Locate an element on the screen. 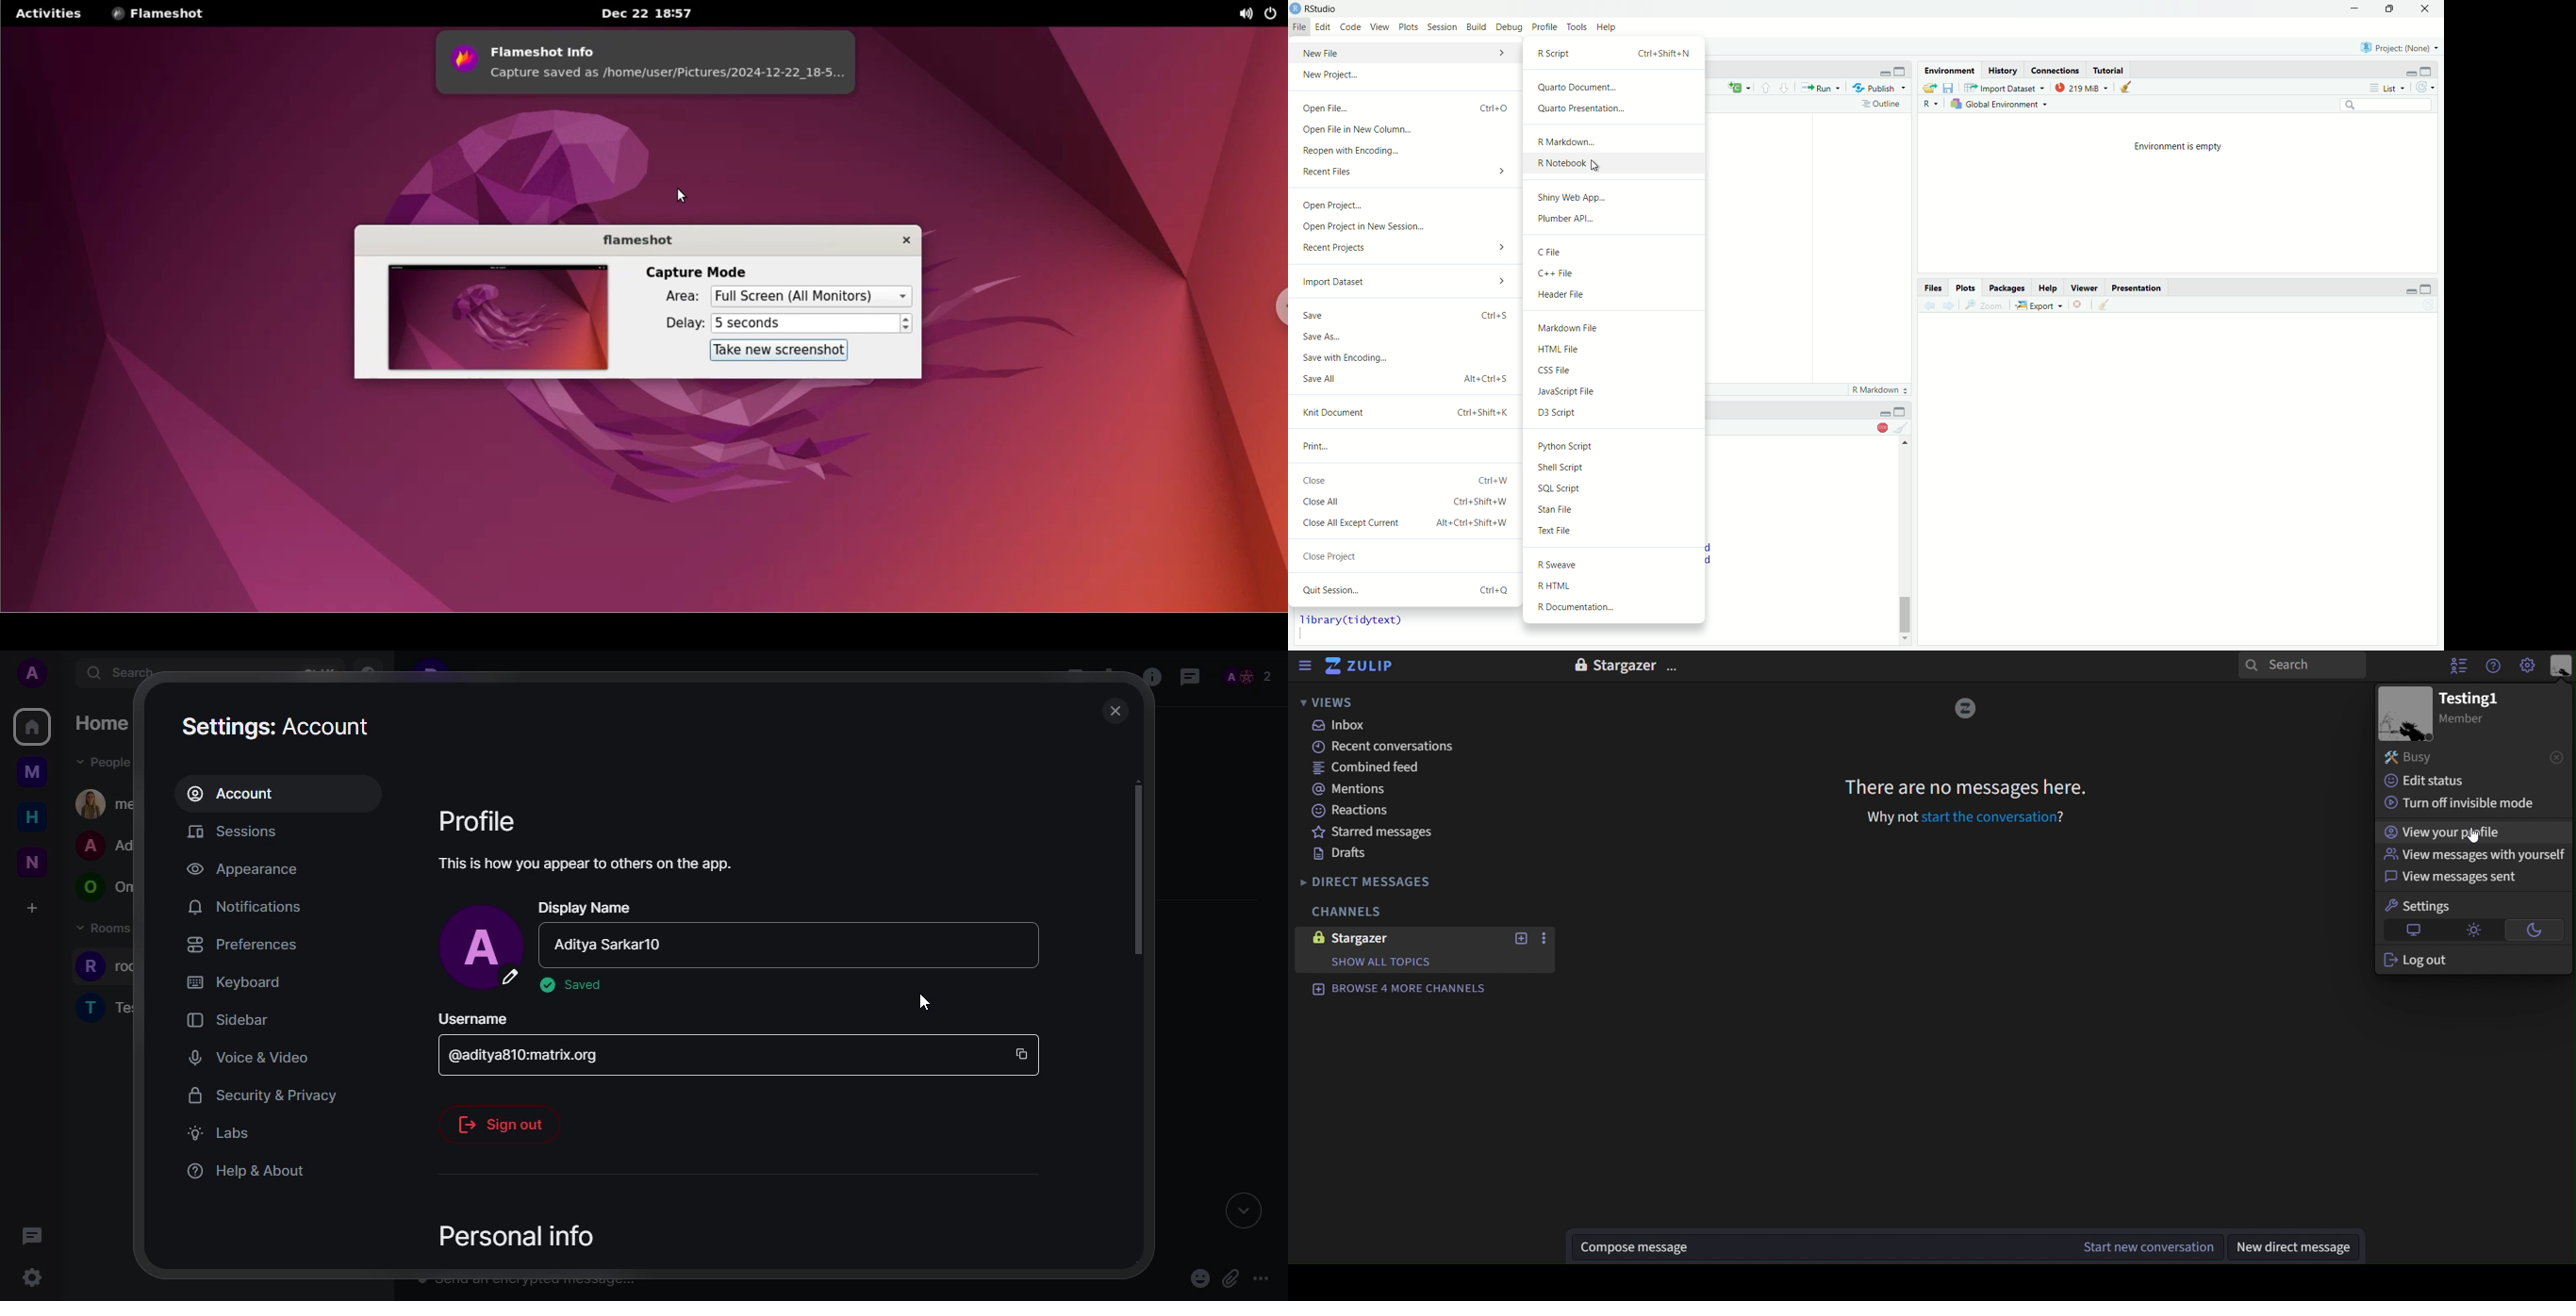 The height and width of the screenshot is (1316, 2576). Zoom is located at coordinates (1988, 306).